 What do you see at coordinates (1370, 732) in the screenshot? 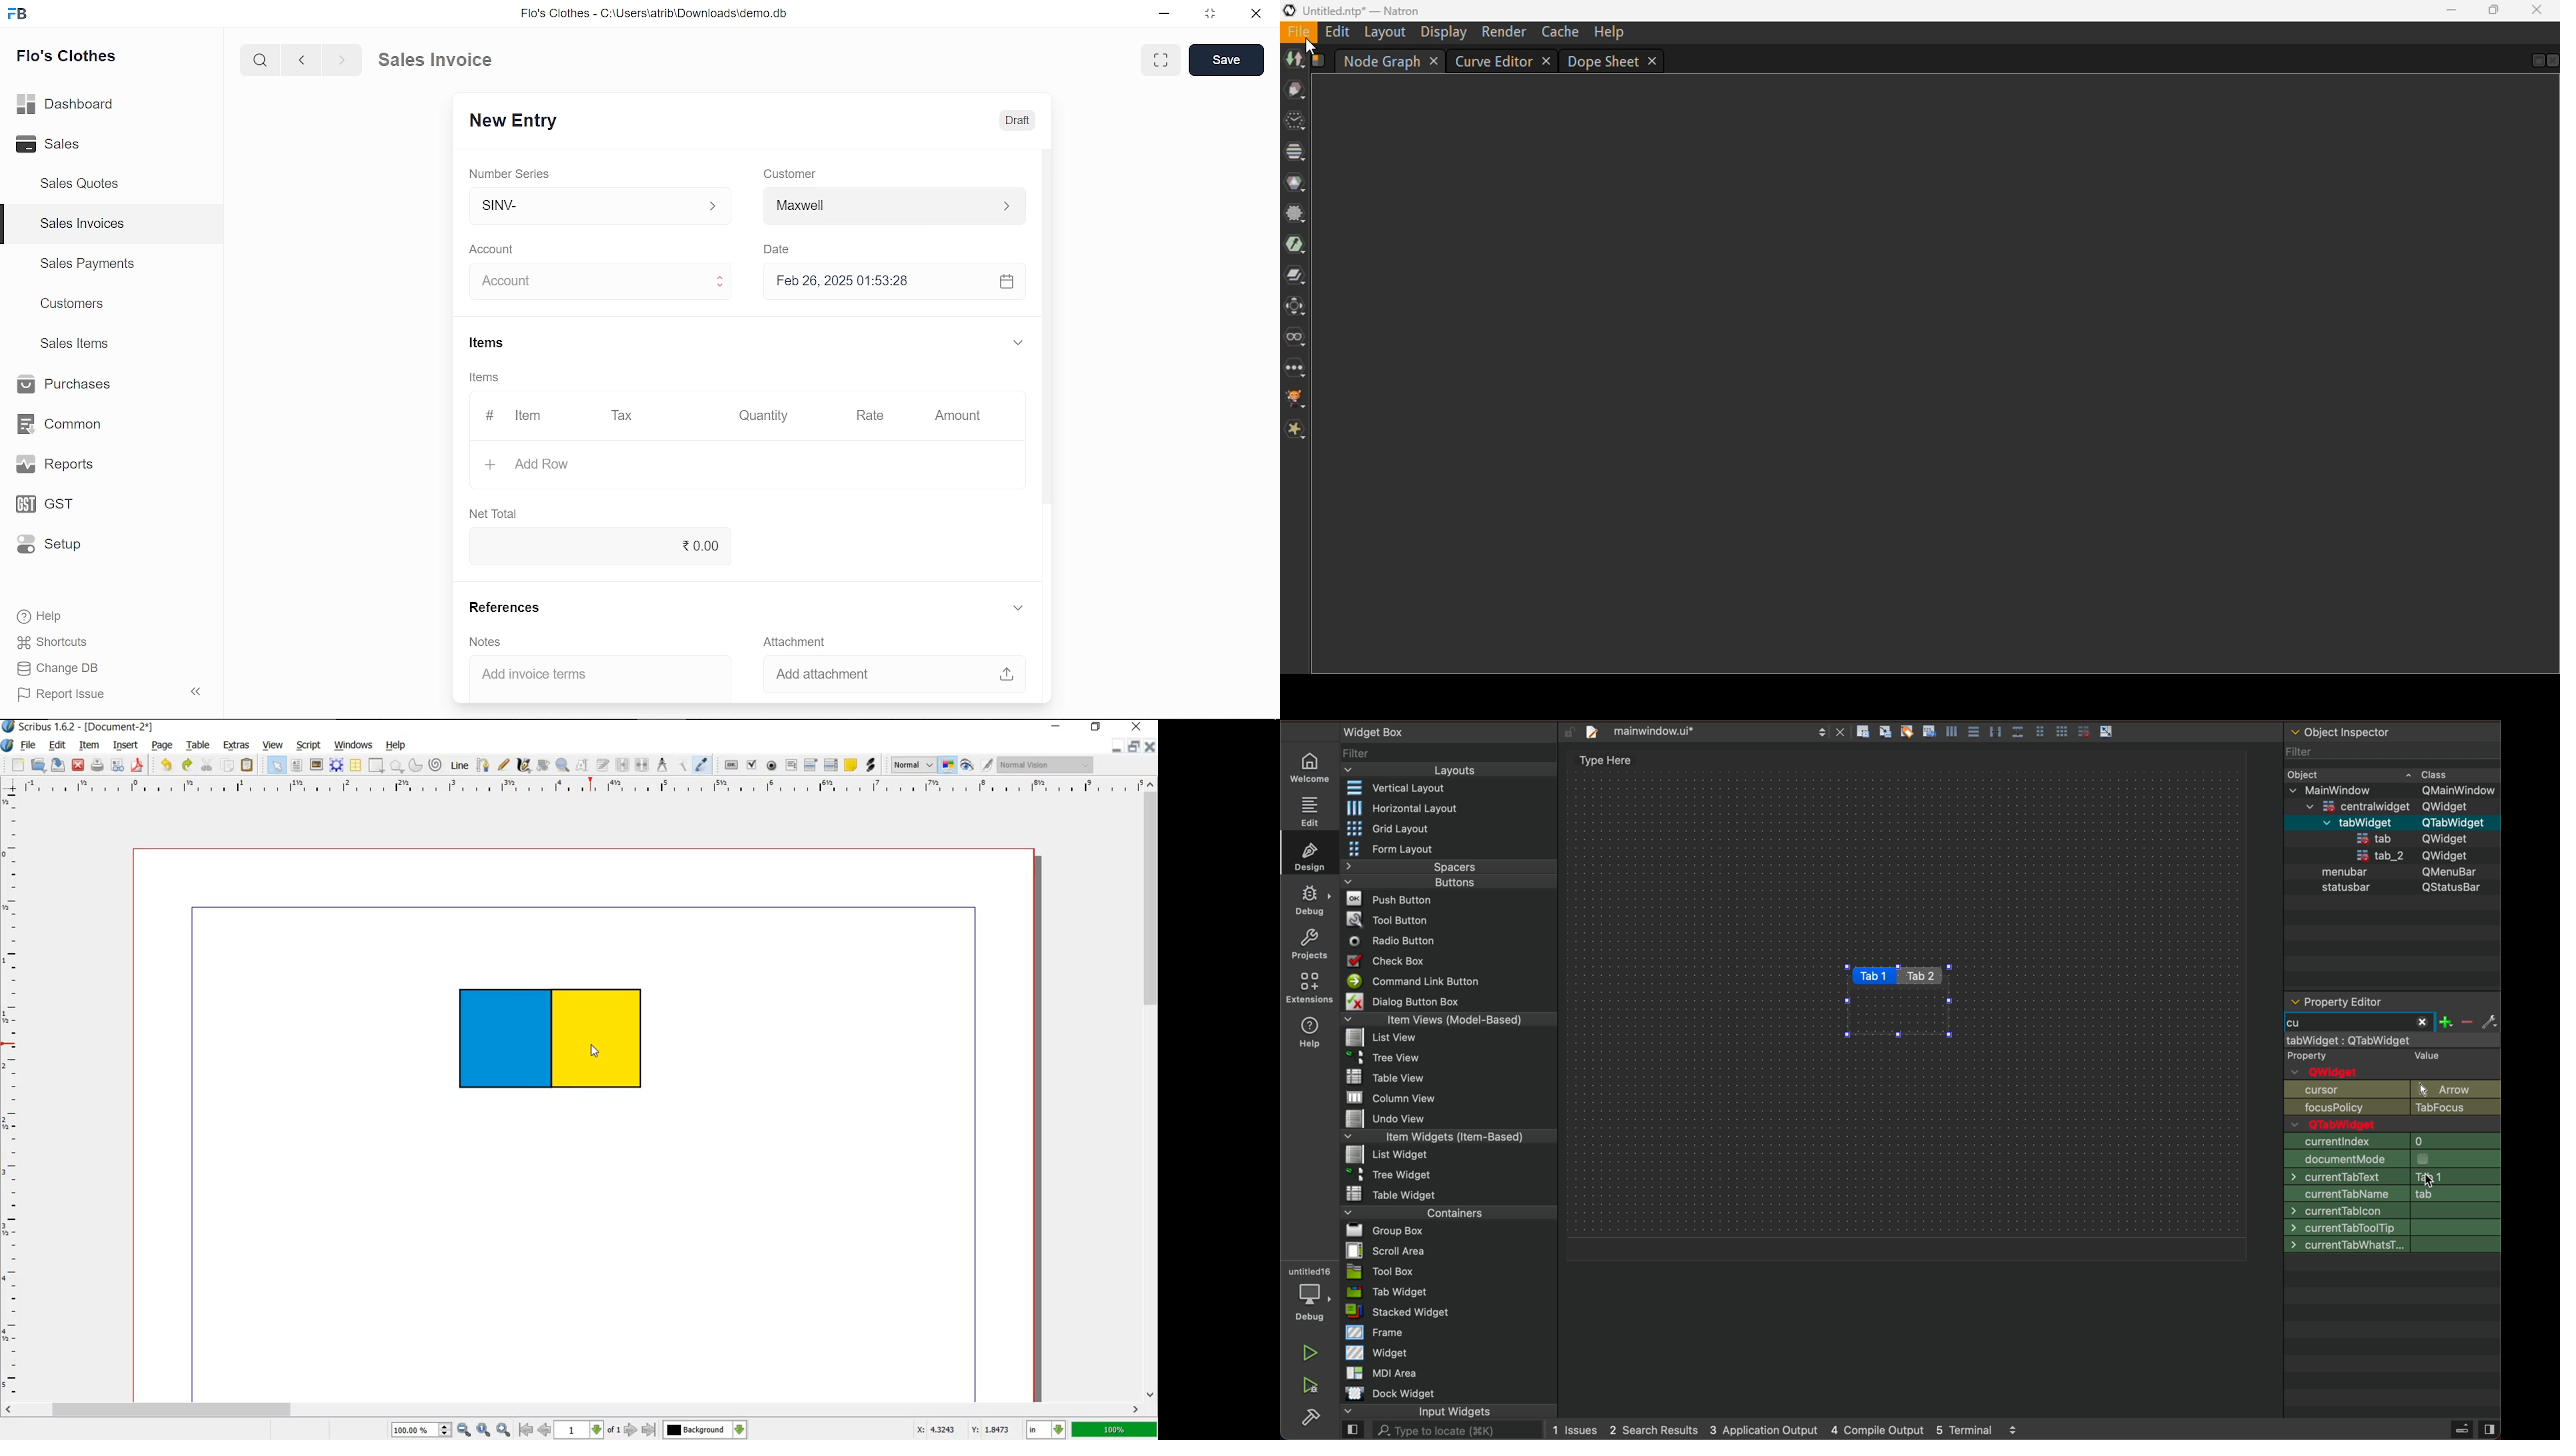
I see `Widget Box` at bounding box center [1370, 732].